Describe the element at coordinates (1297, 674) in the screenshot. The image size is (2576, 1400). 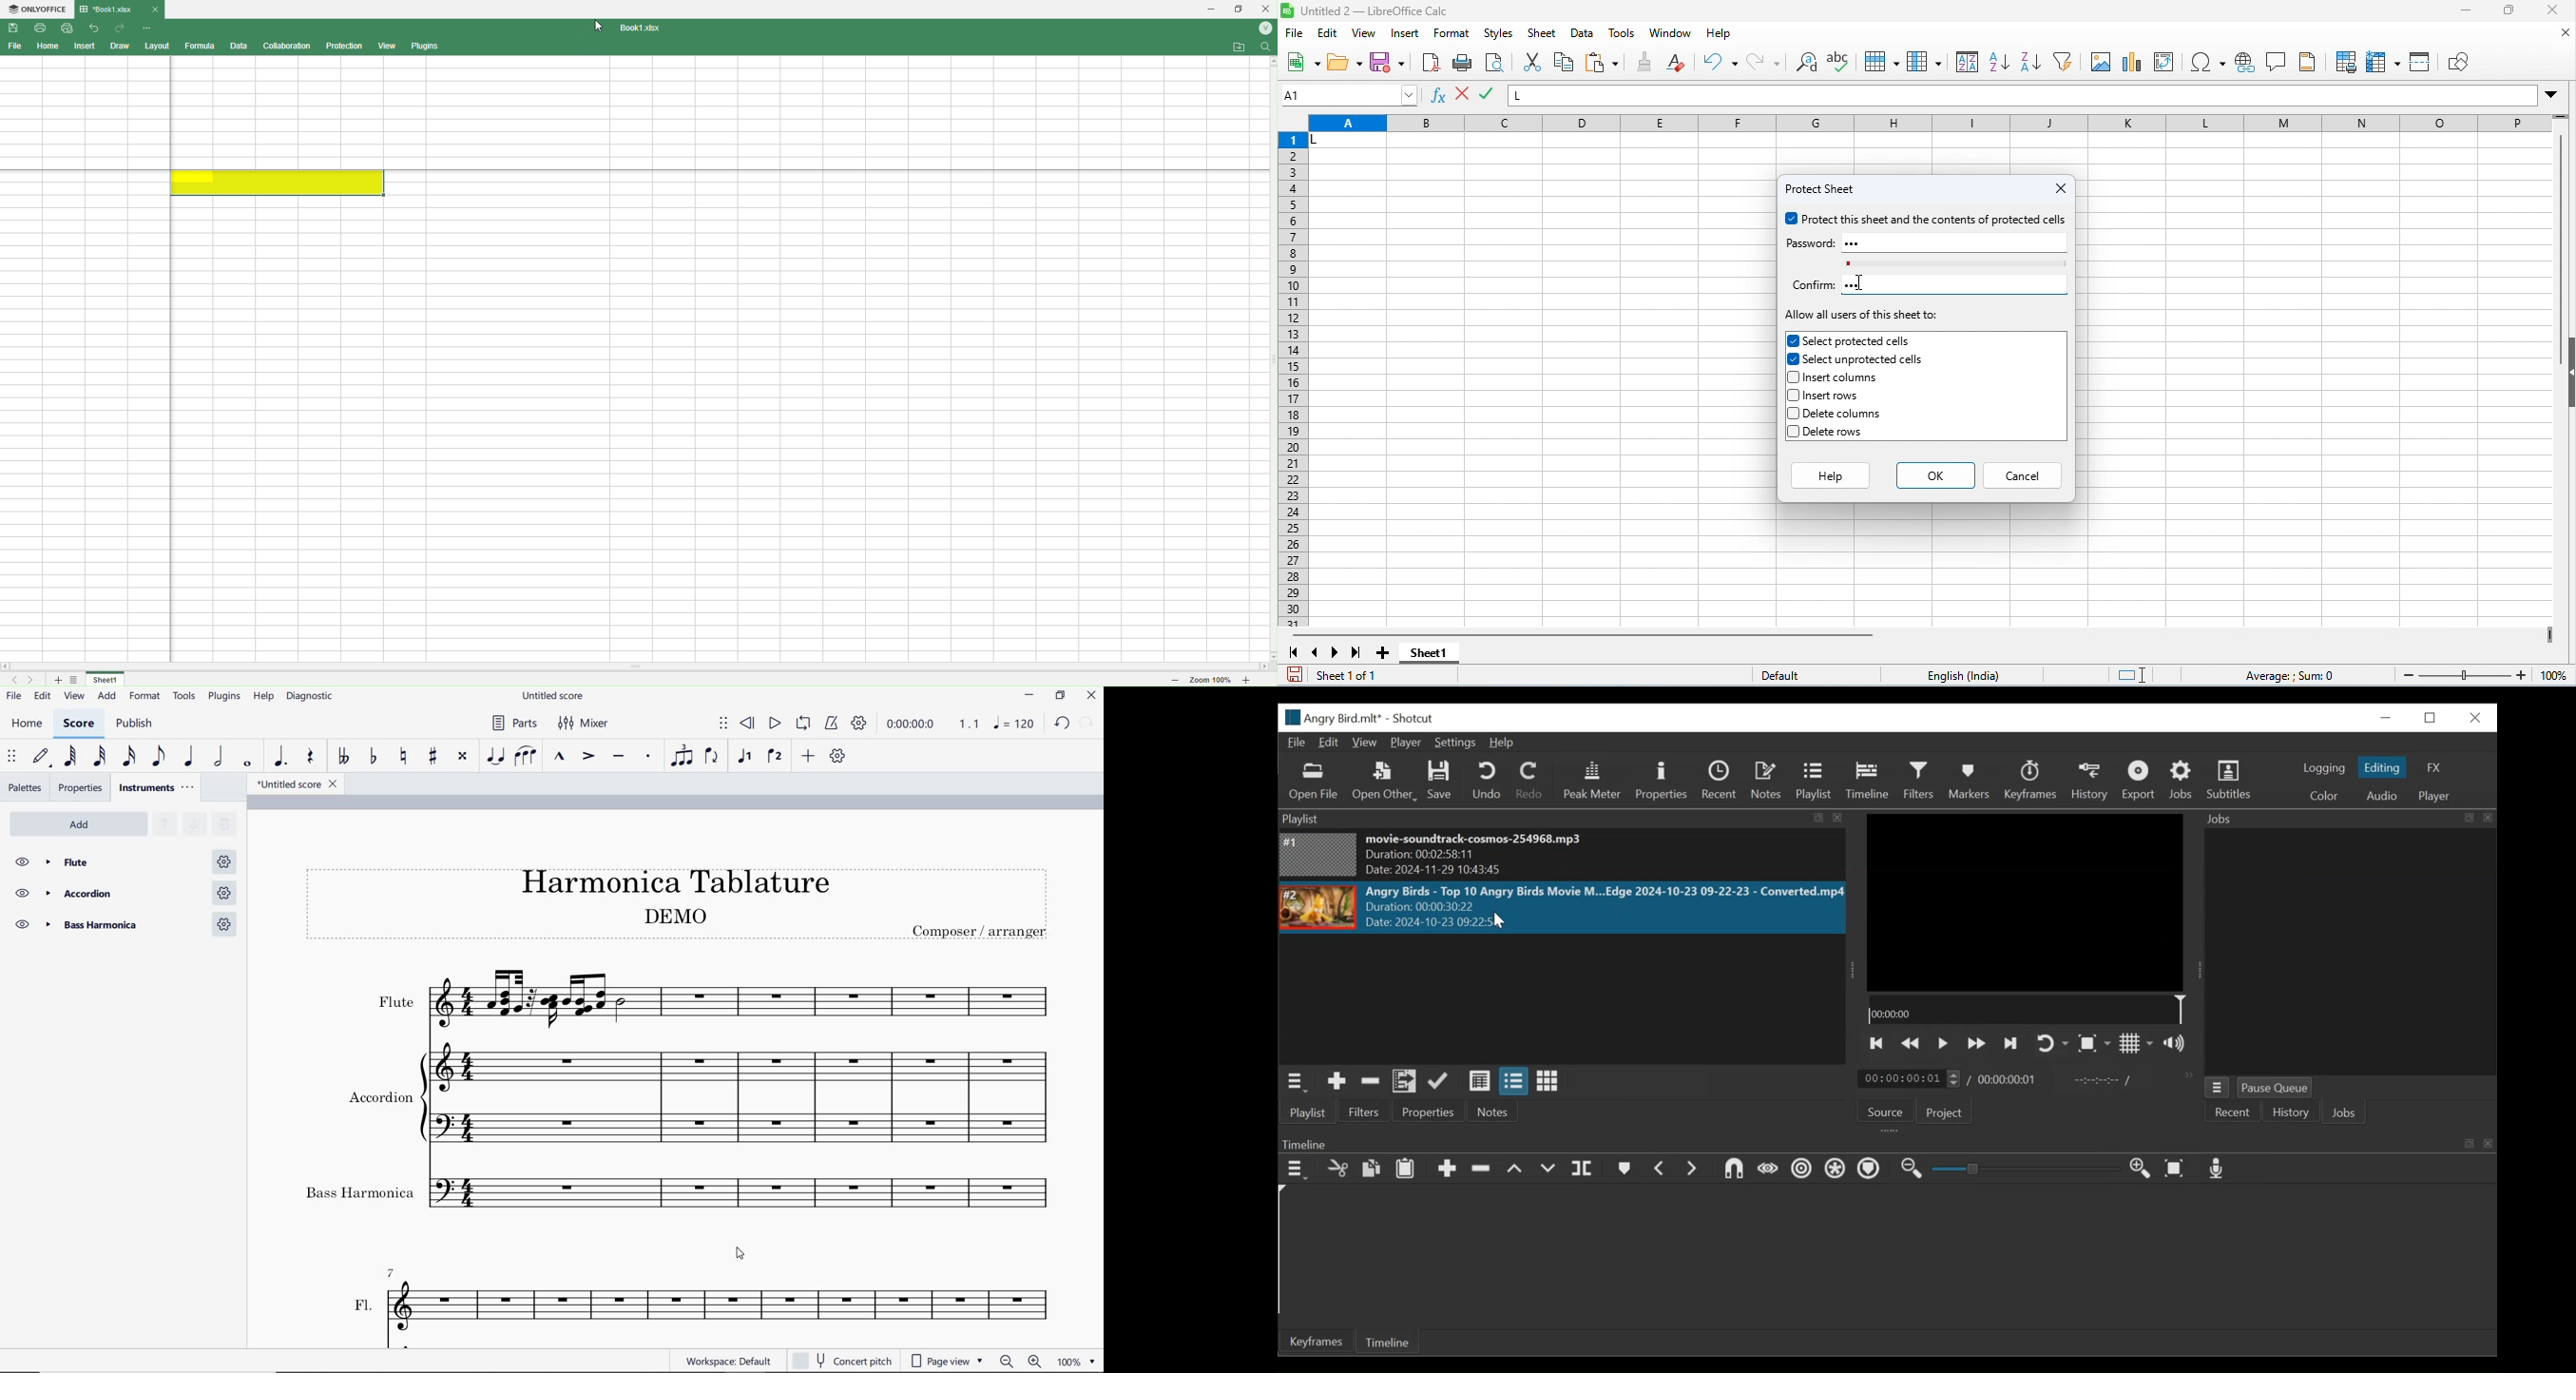
I see `save` at that location.